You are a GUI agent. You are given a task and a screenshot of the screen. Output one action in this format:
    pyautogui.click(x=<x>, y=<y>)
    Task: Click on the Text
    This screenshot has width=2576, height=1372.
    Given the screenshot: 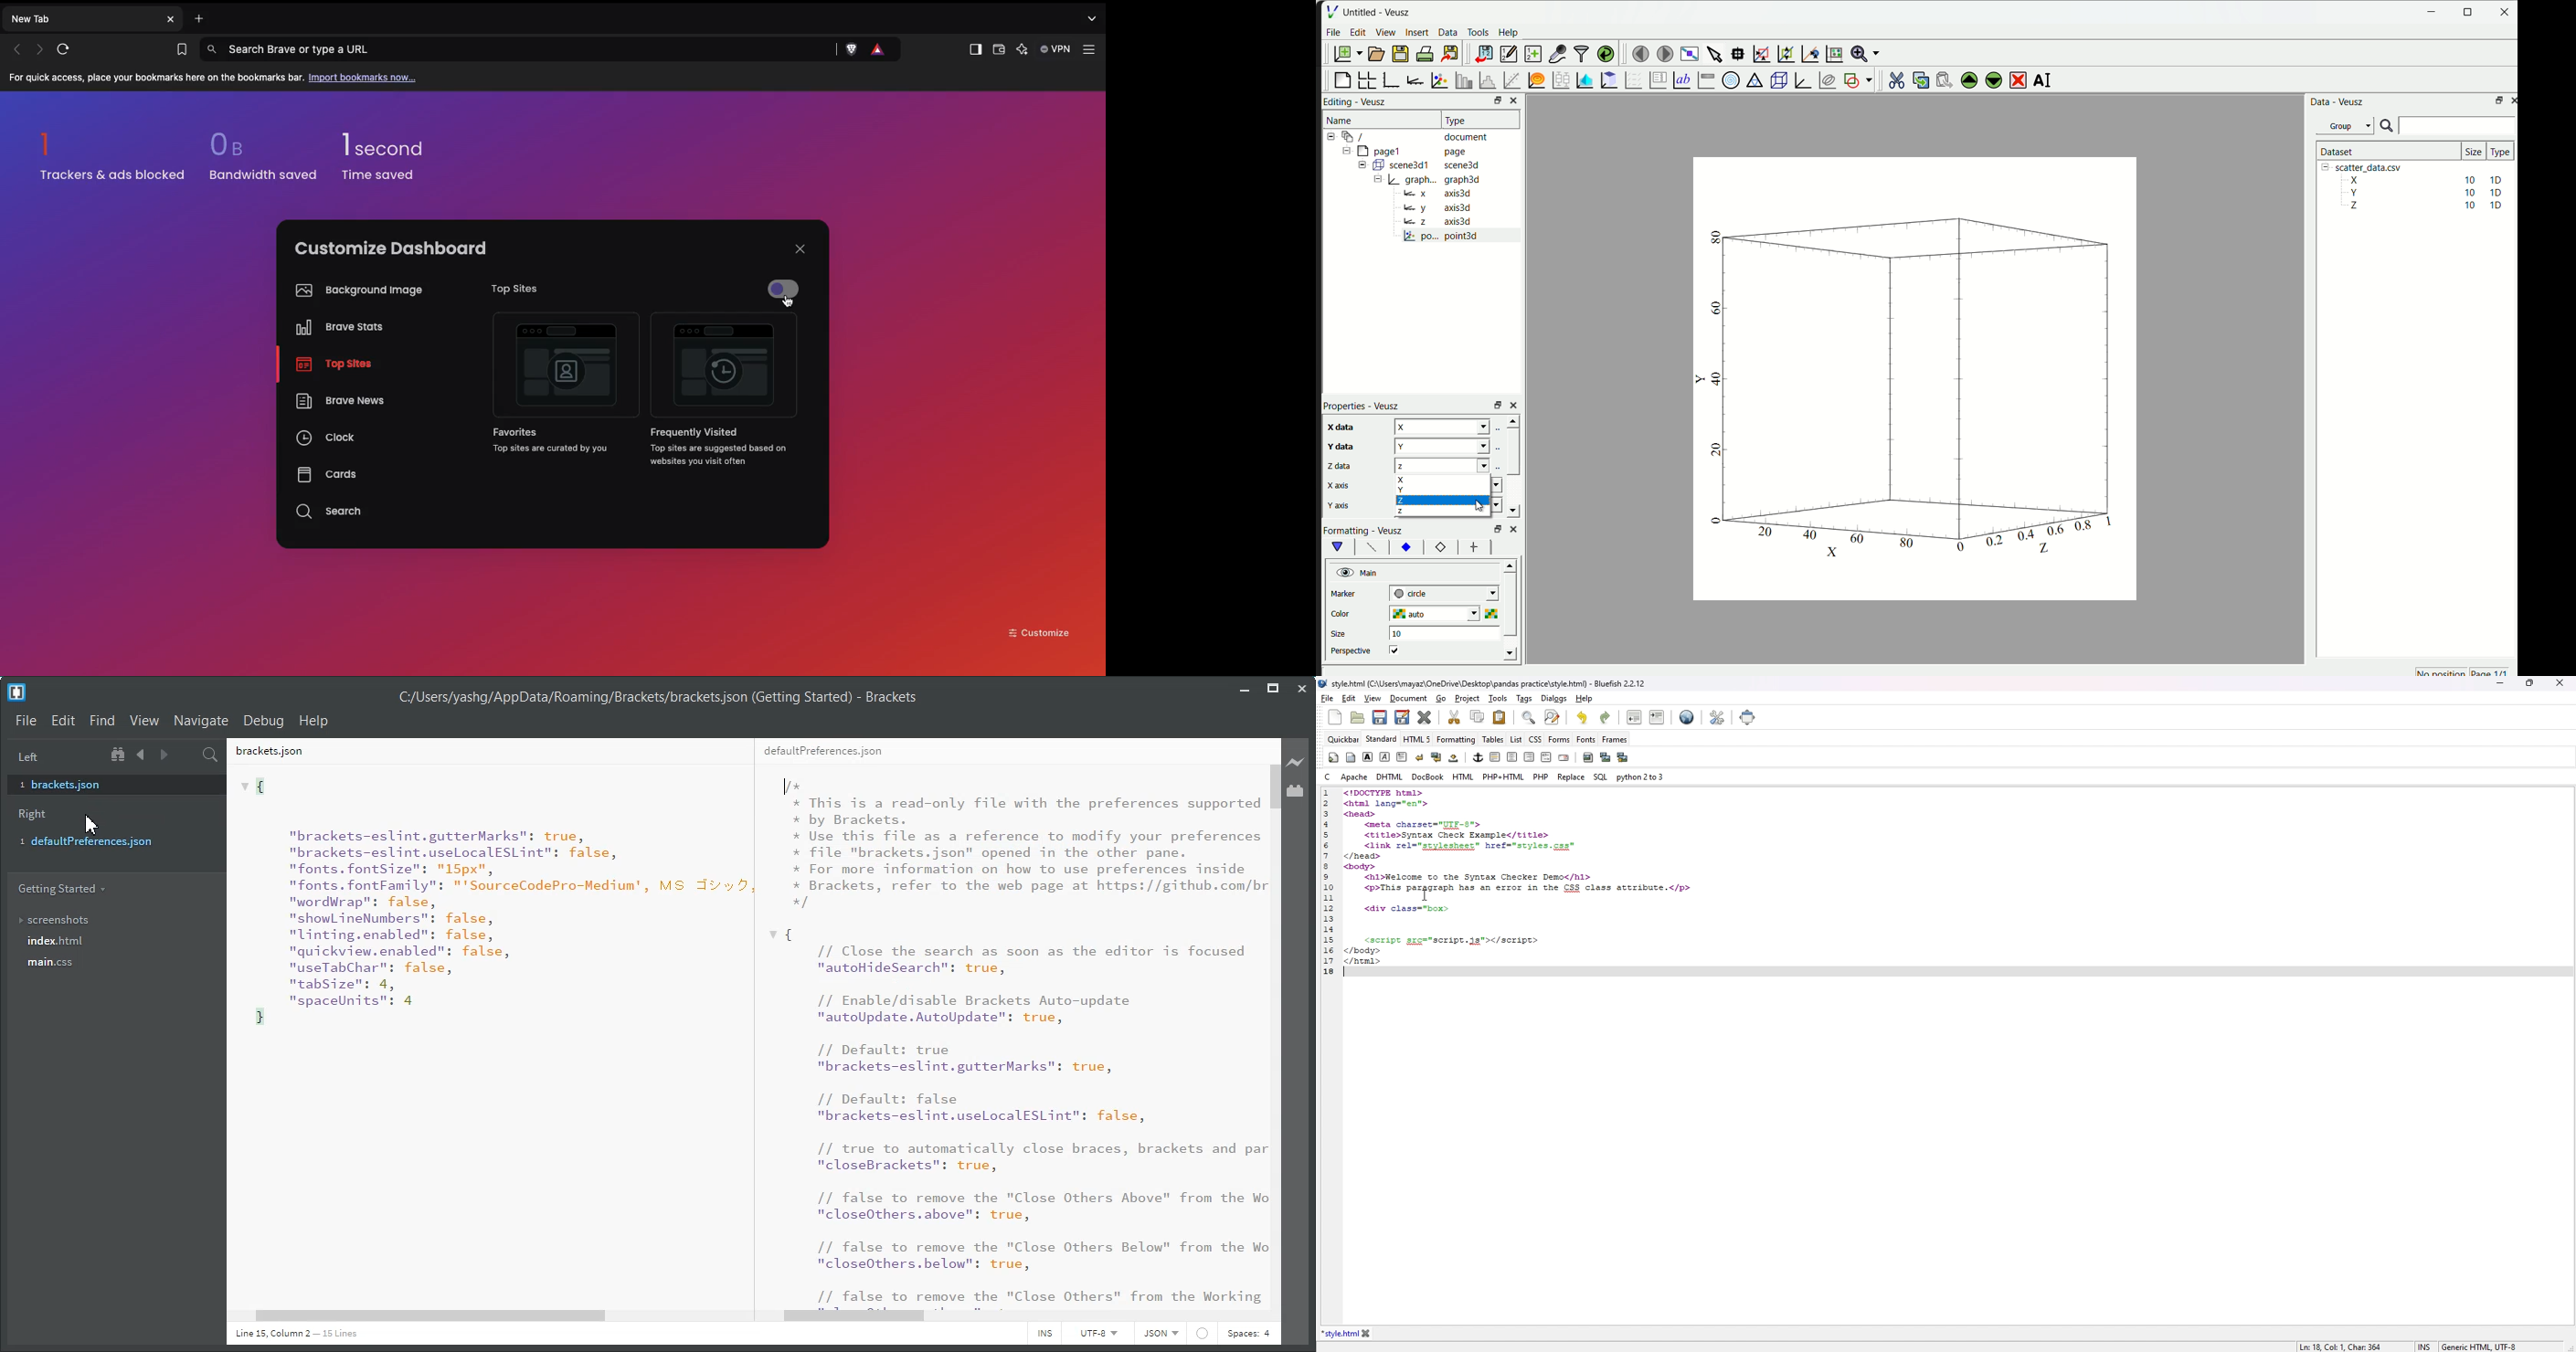 What is the action you would take?
    pyautogui.click(x=296, y=1334)
    